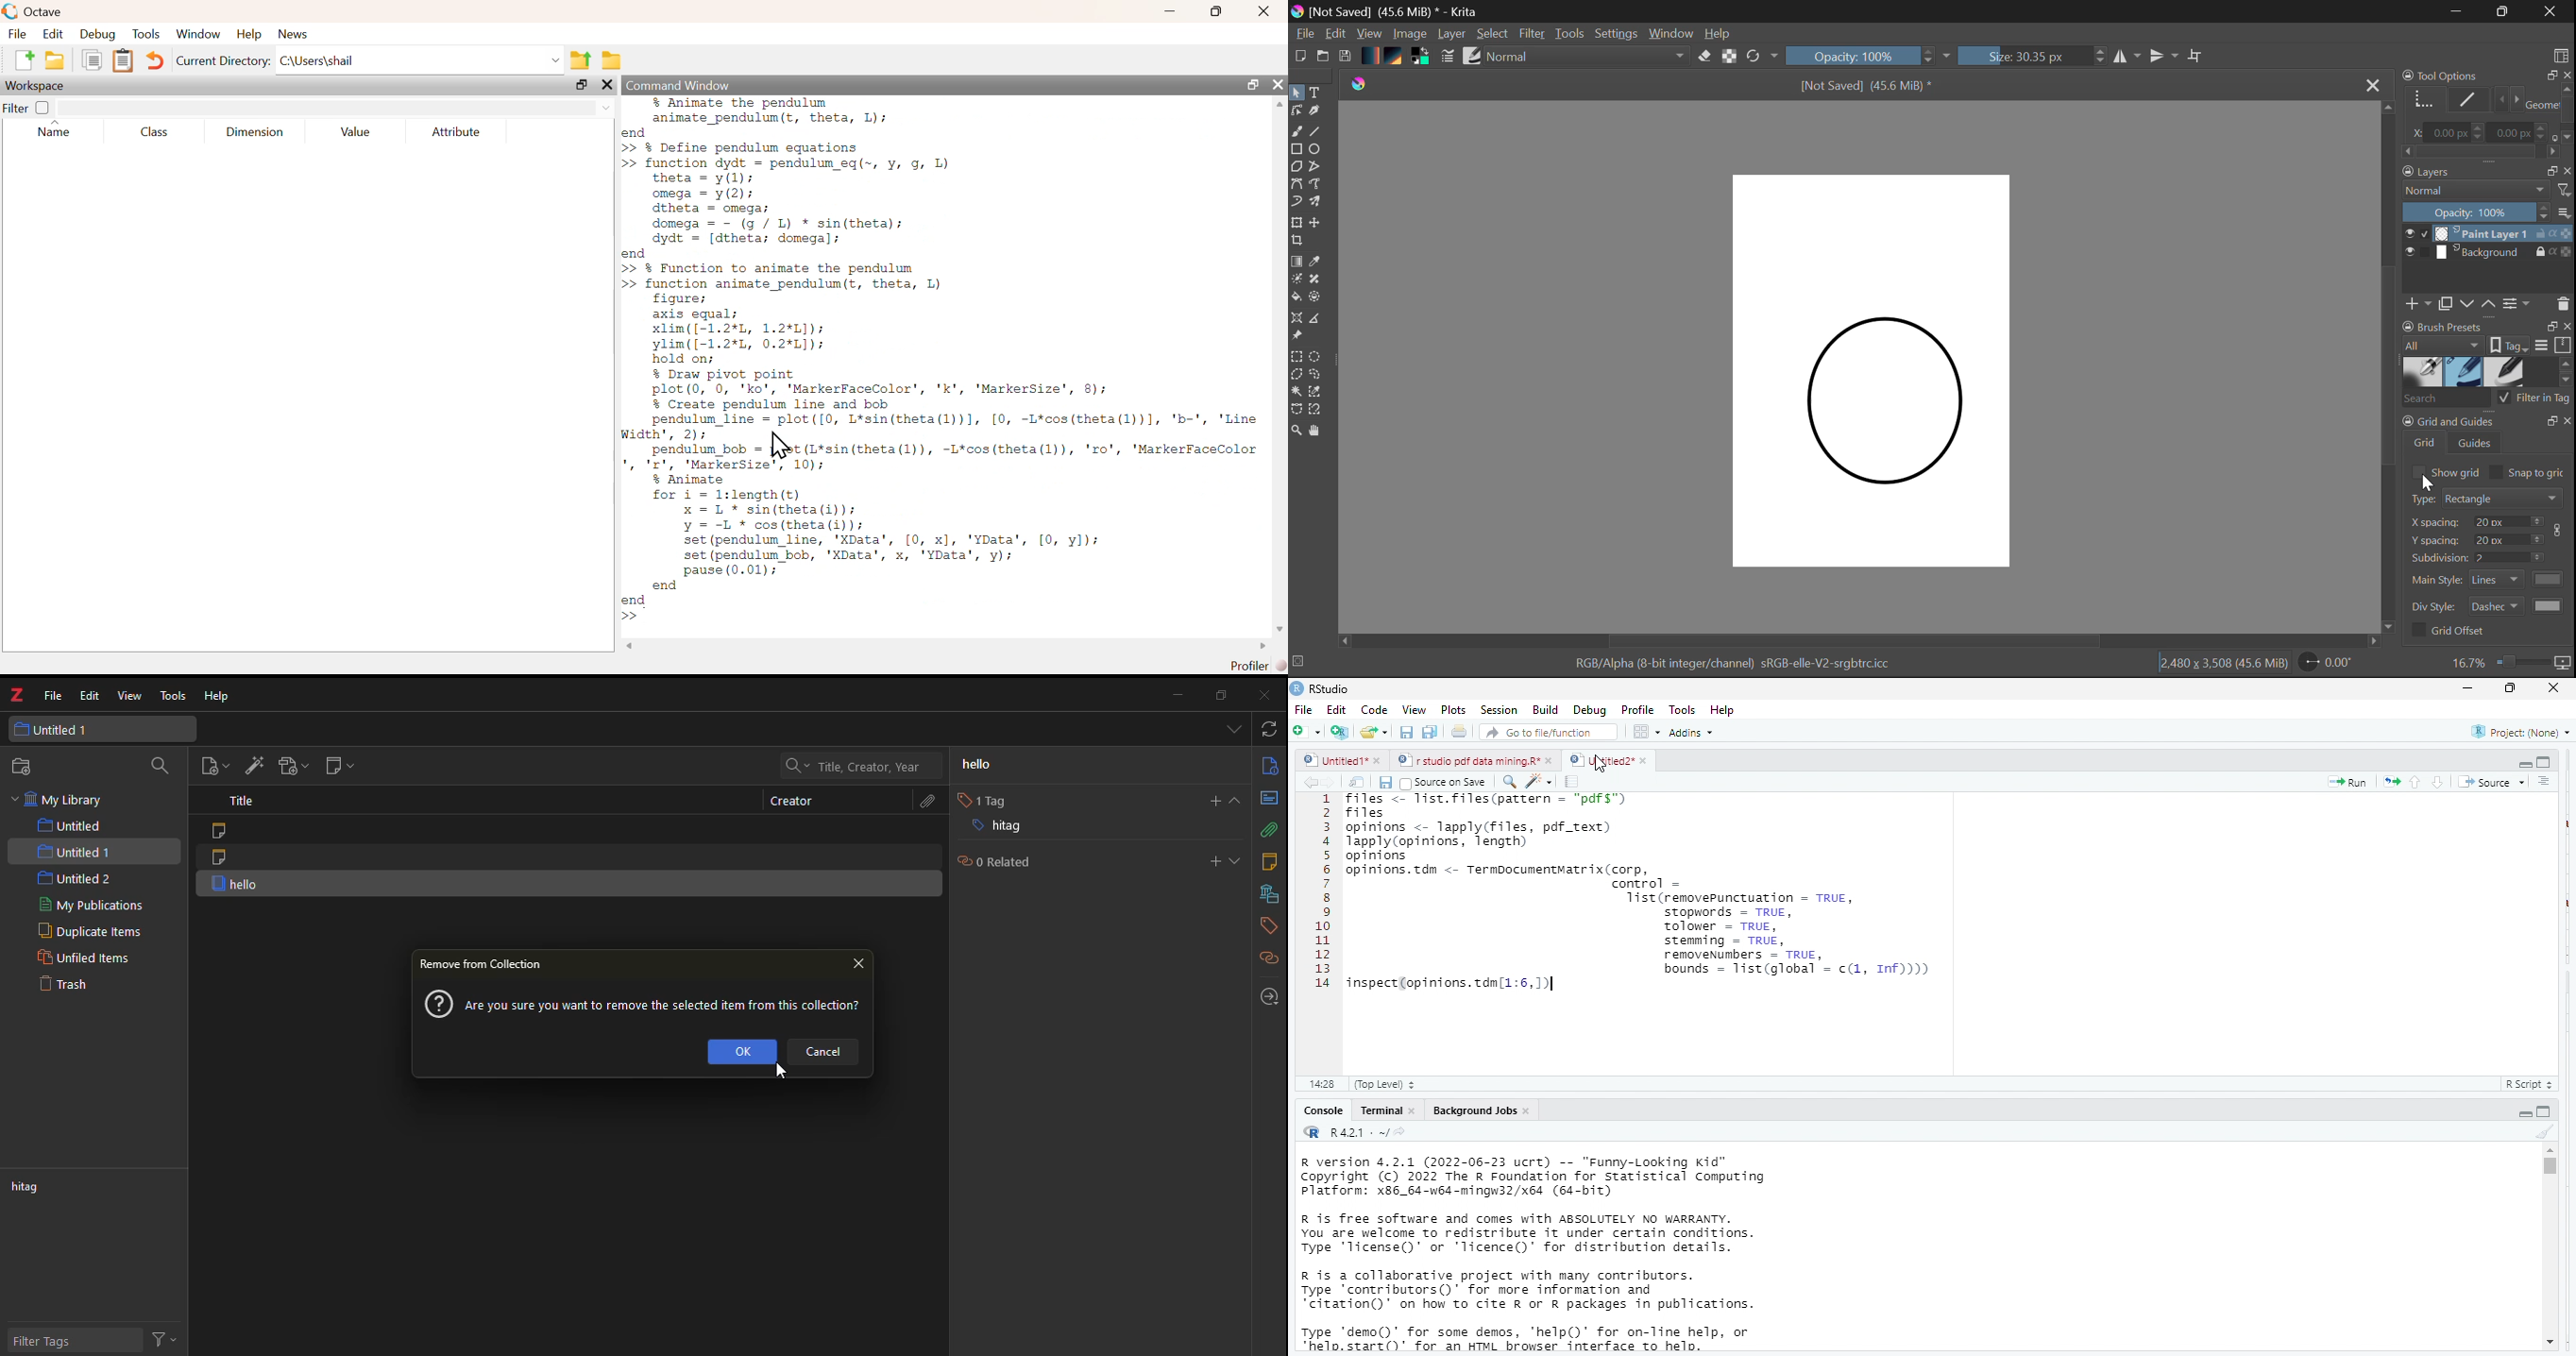 The image size is (2576, 1372). I want to click on r script, so click(2534, 1084).